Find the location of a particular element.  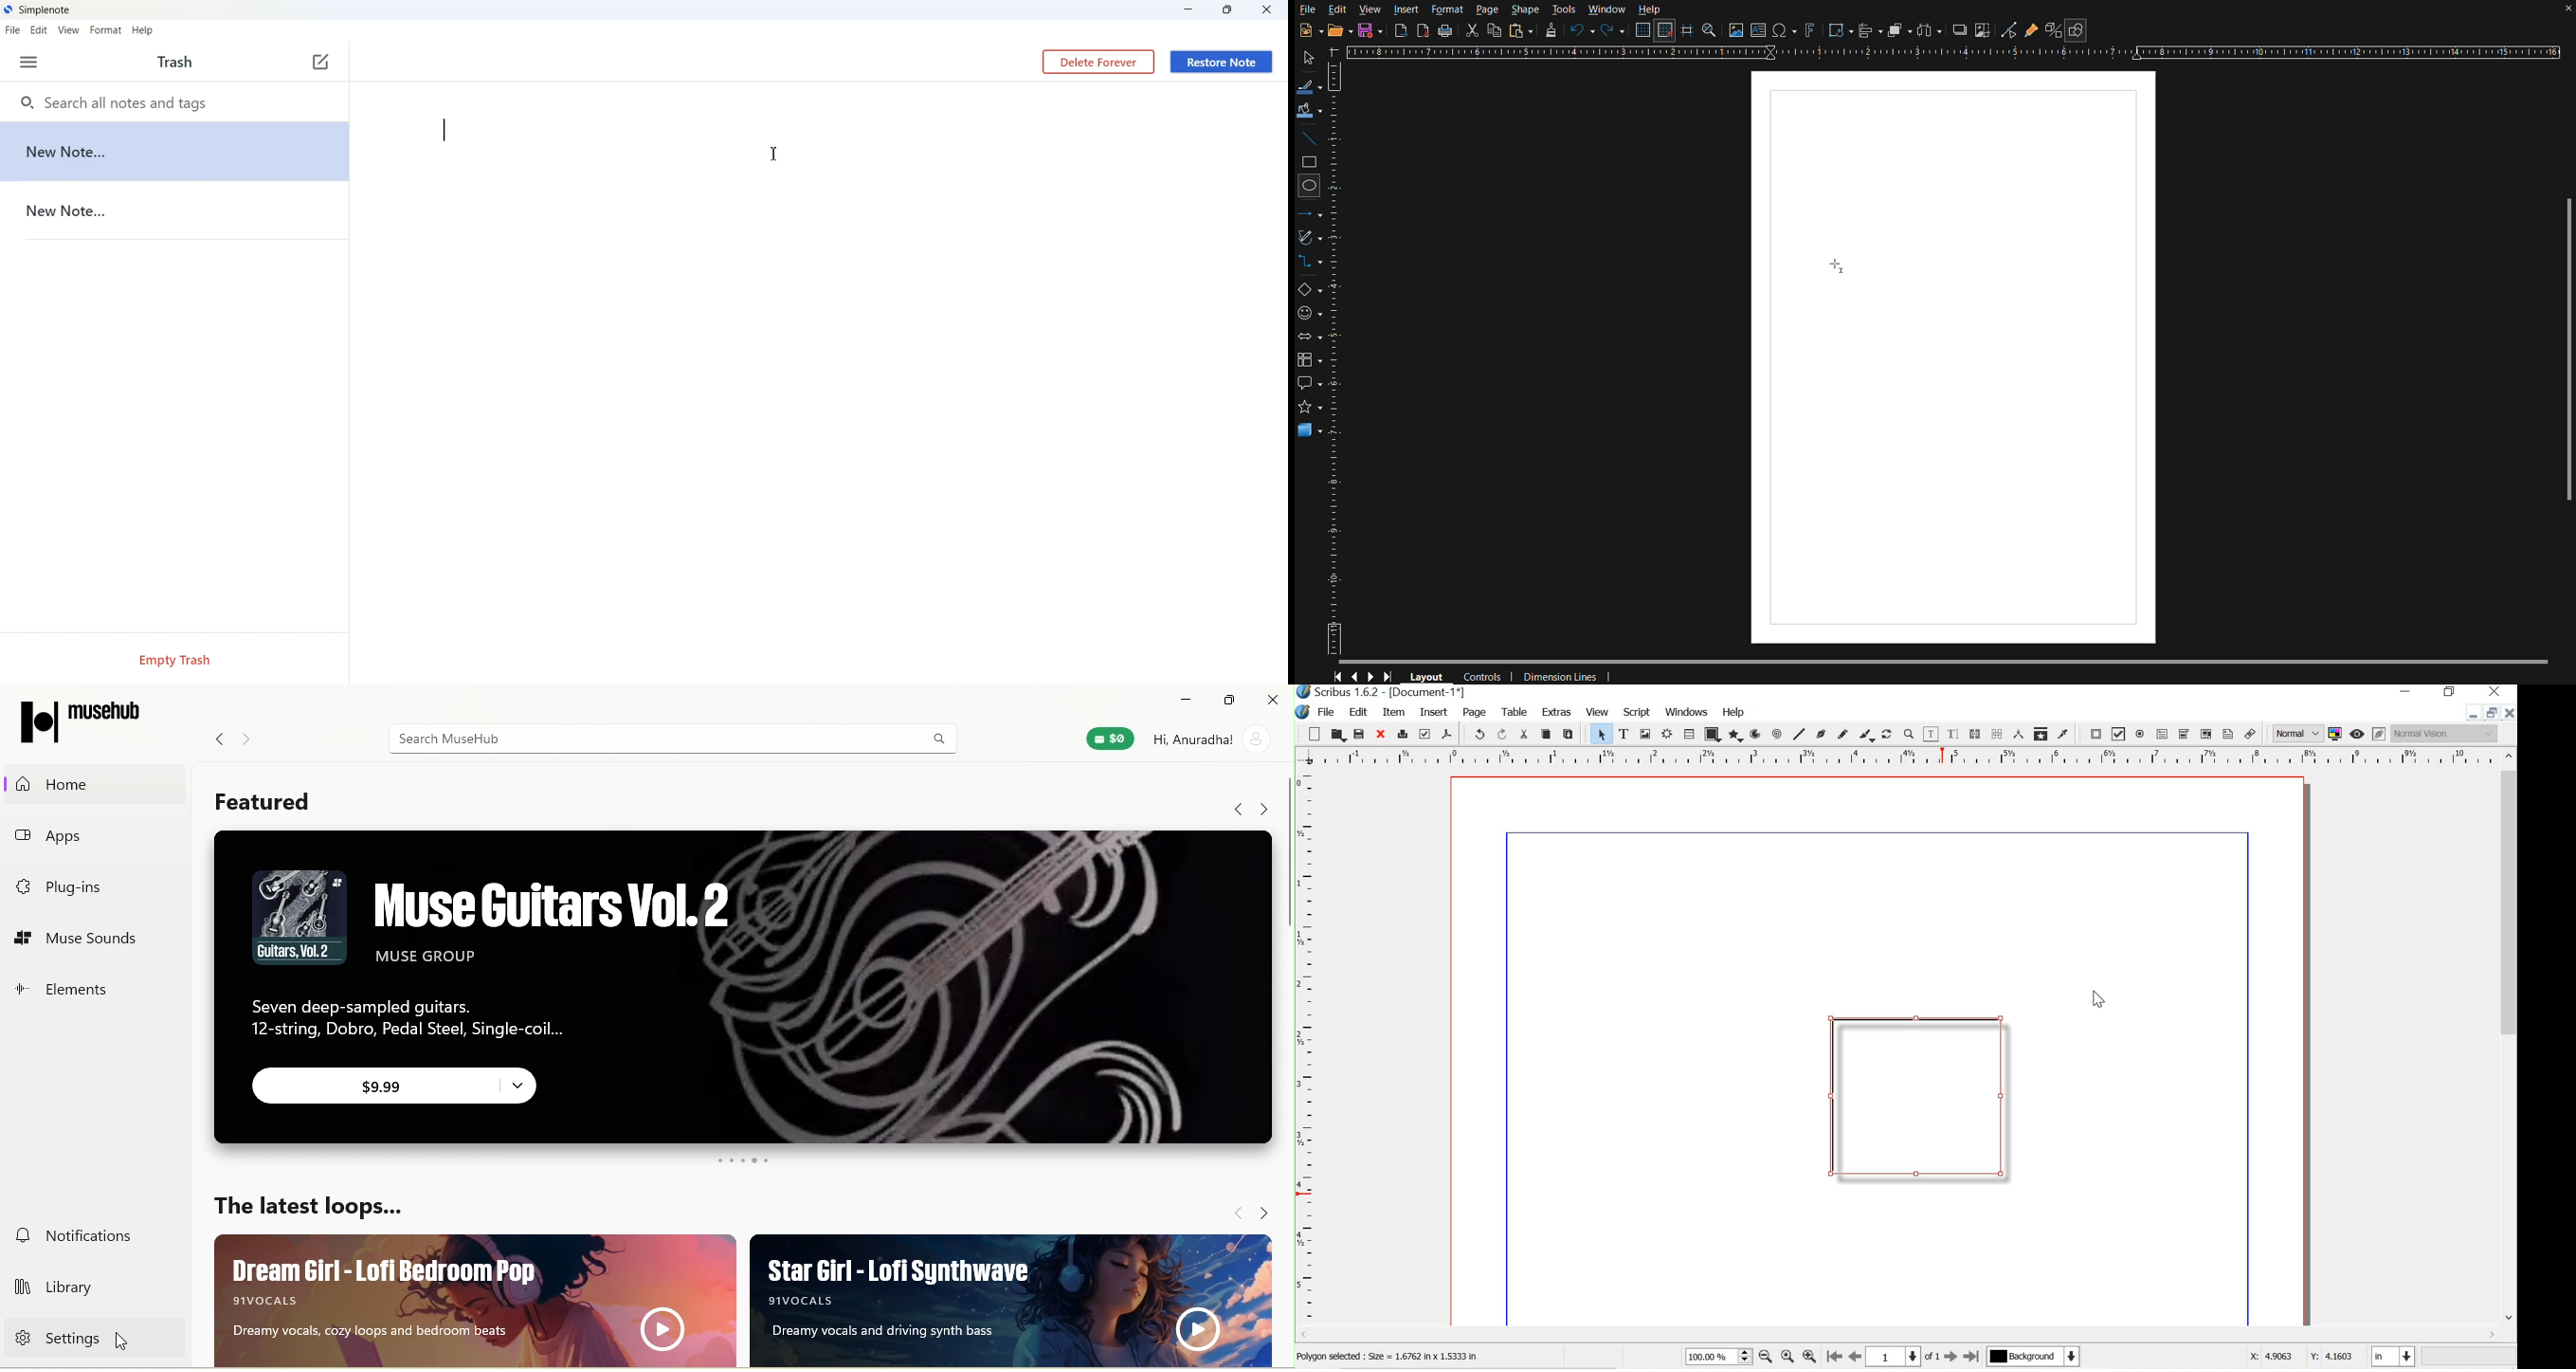

notifications is located at coordinates (83, 1235).